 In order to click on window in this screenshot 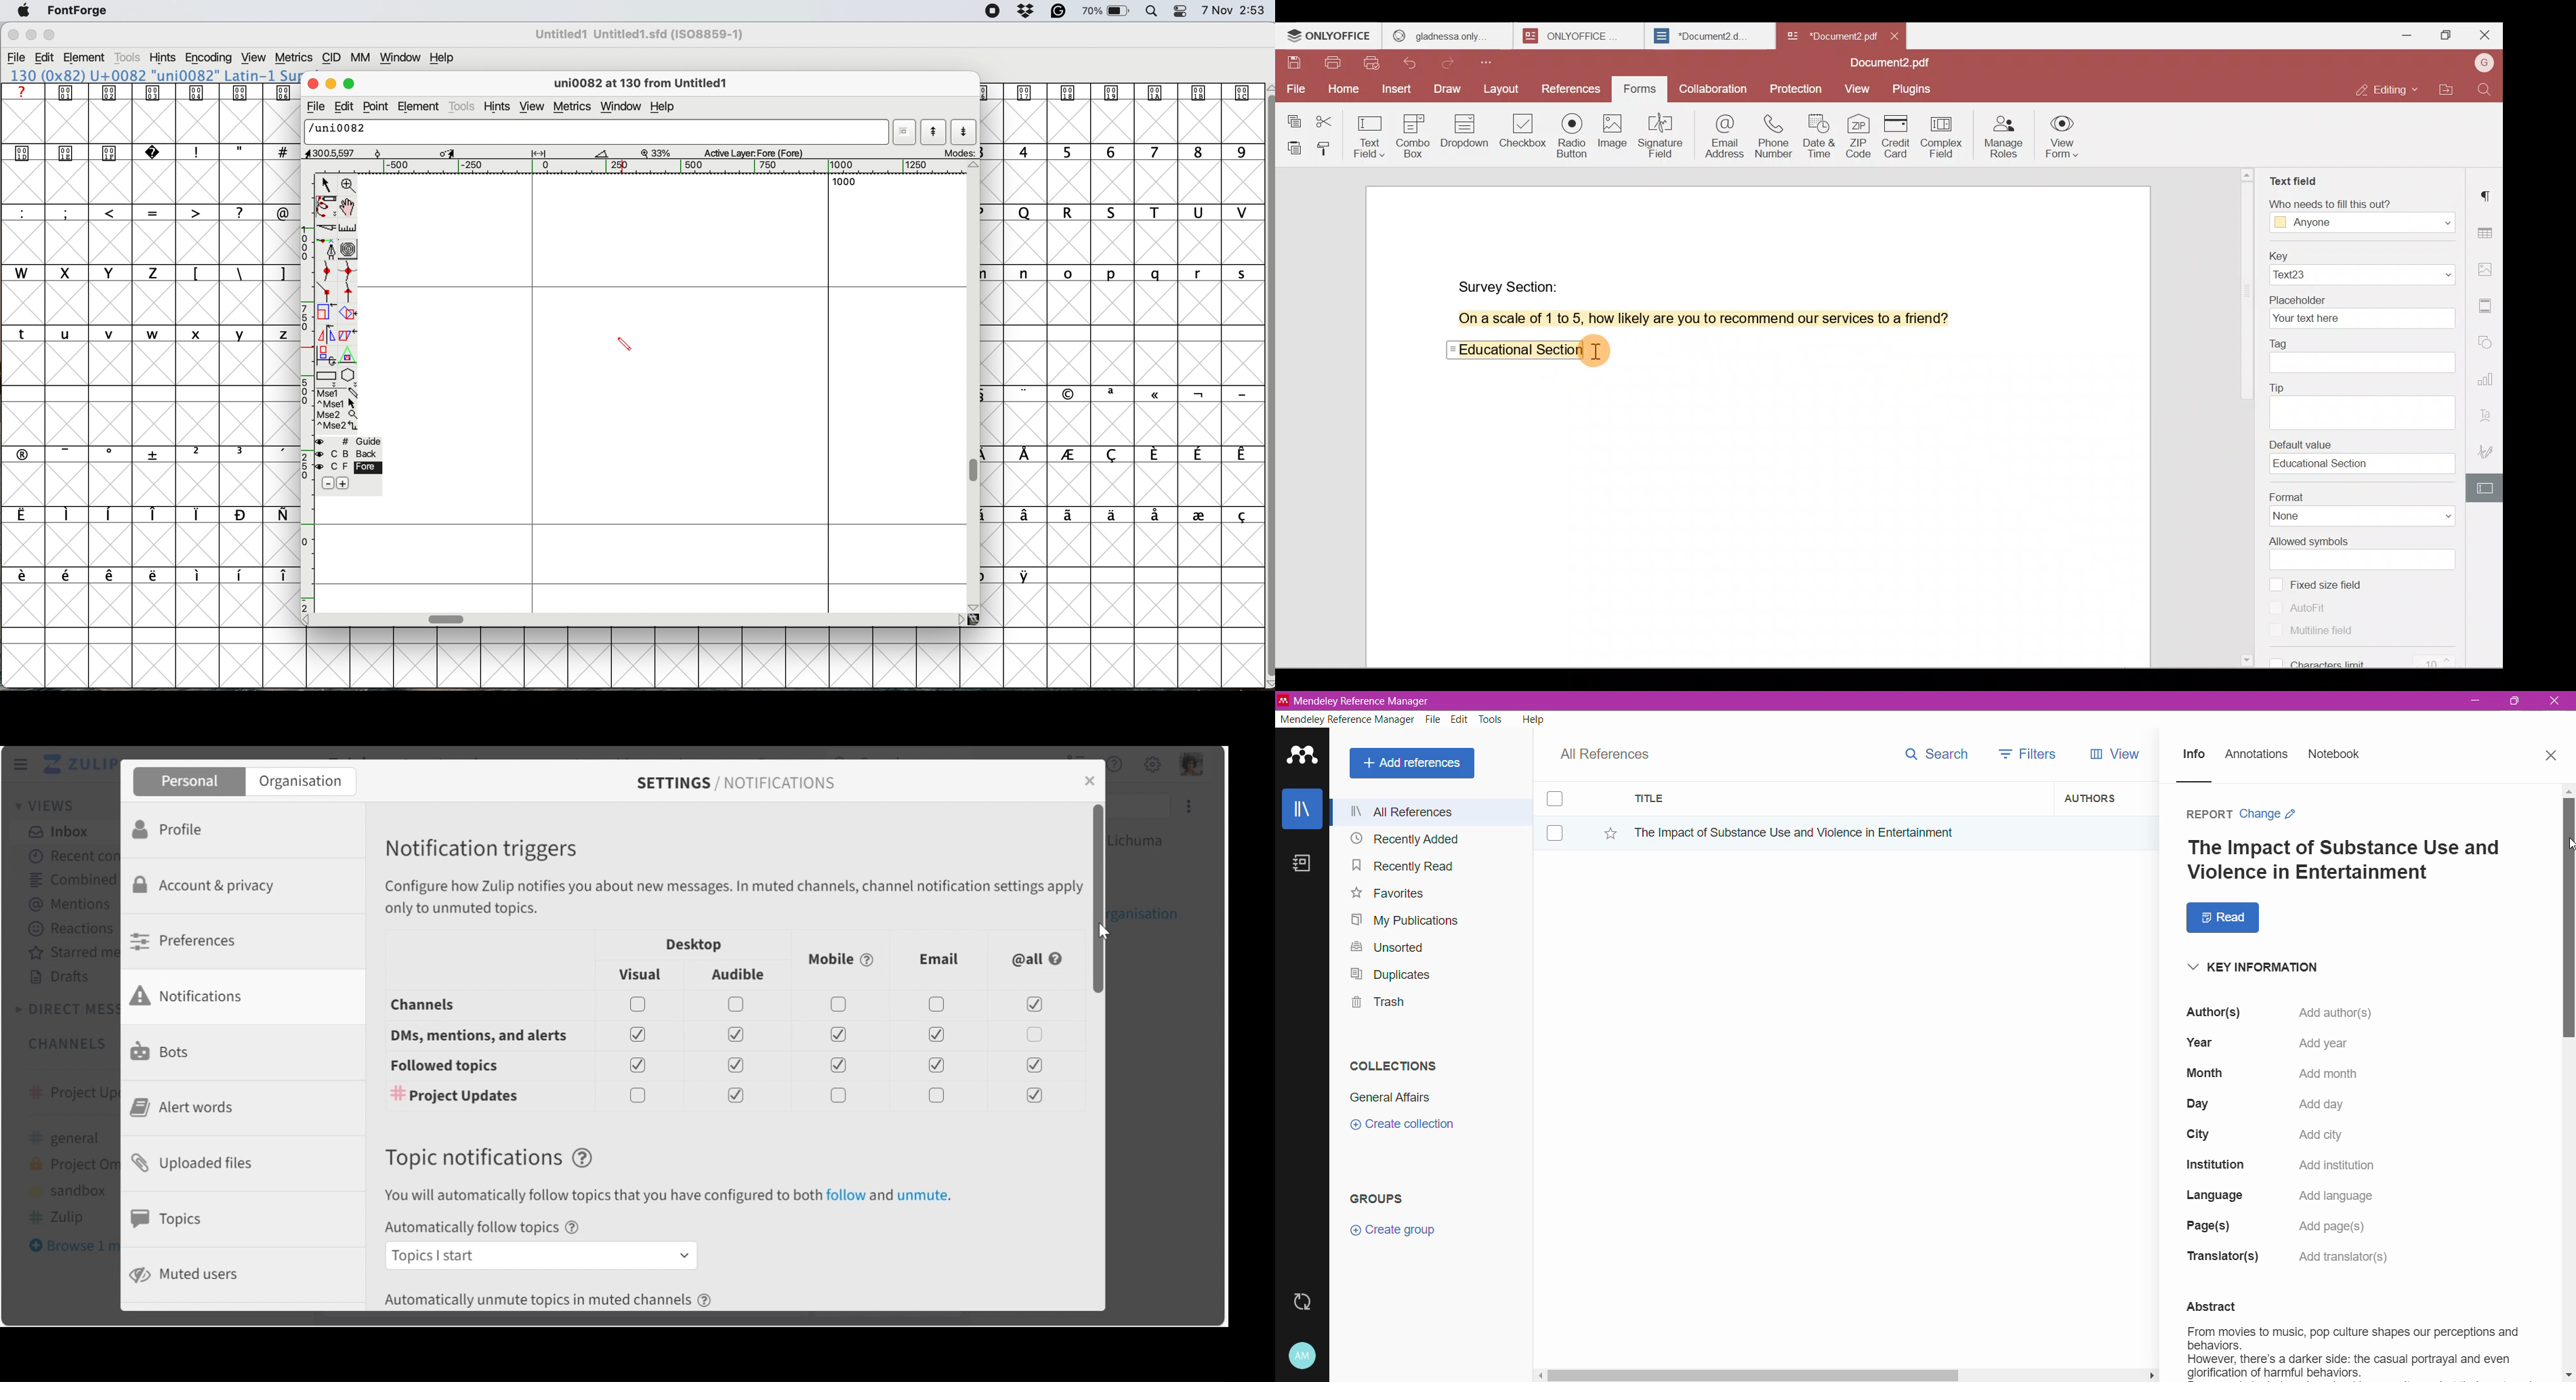, I will do `click(621, 105)`.